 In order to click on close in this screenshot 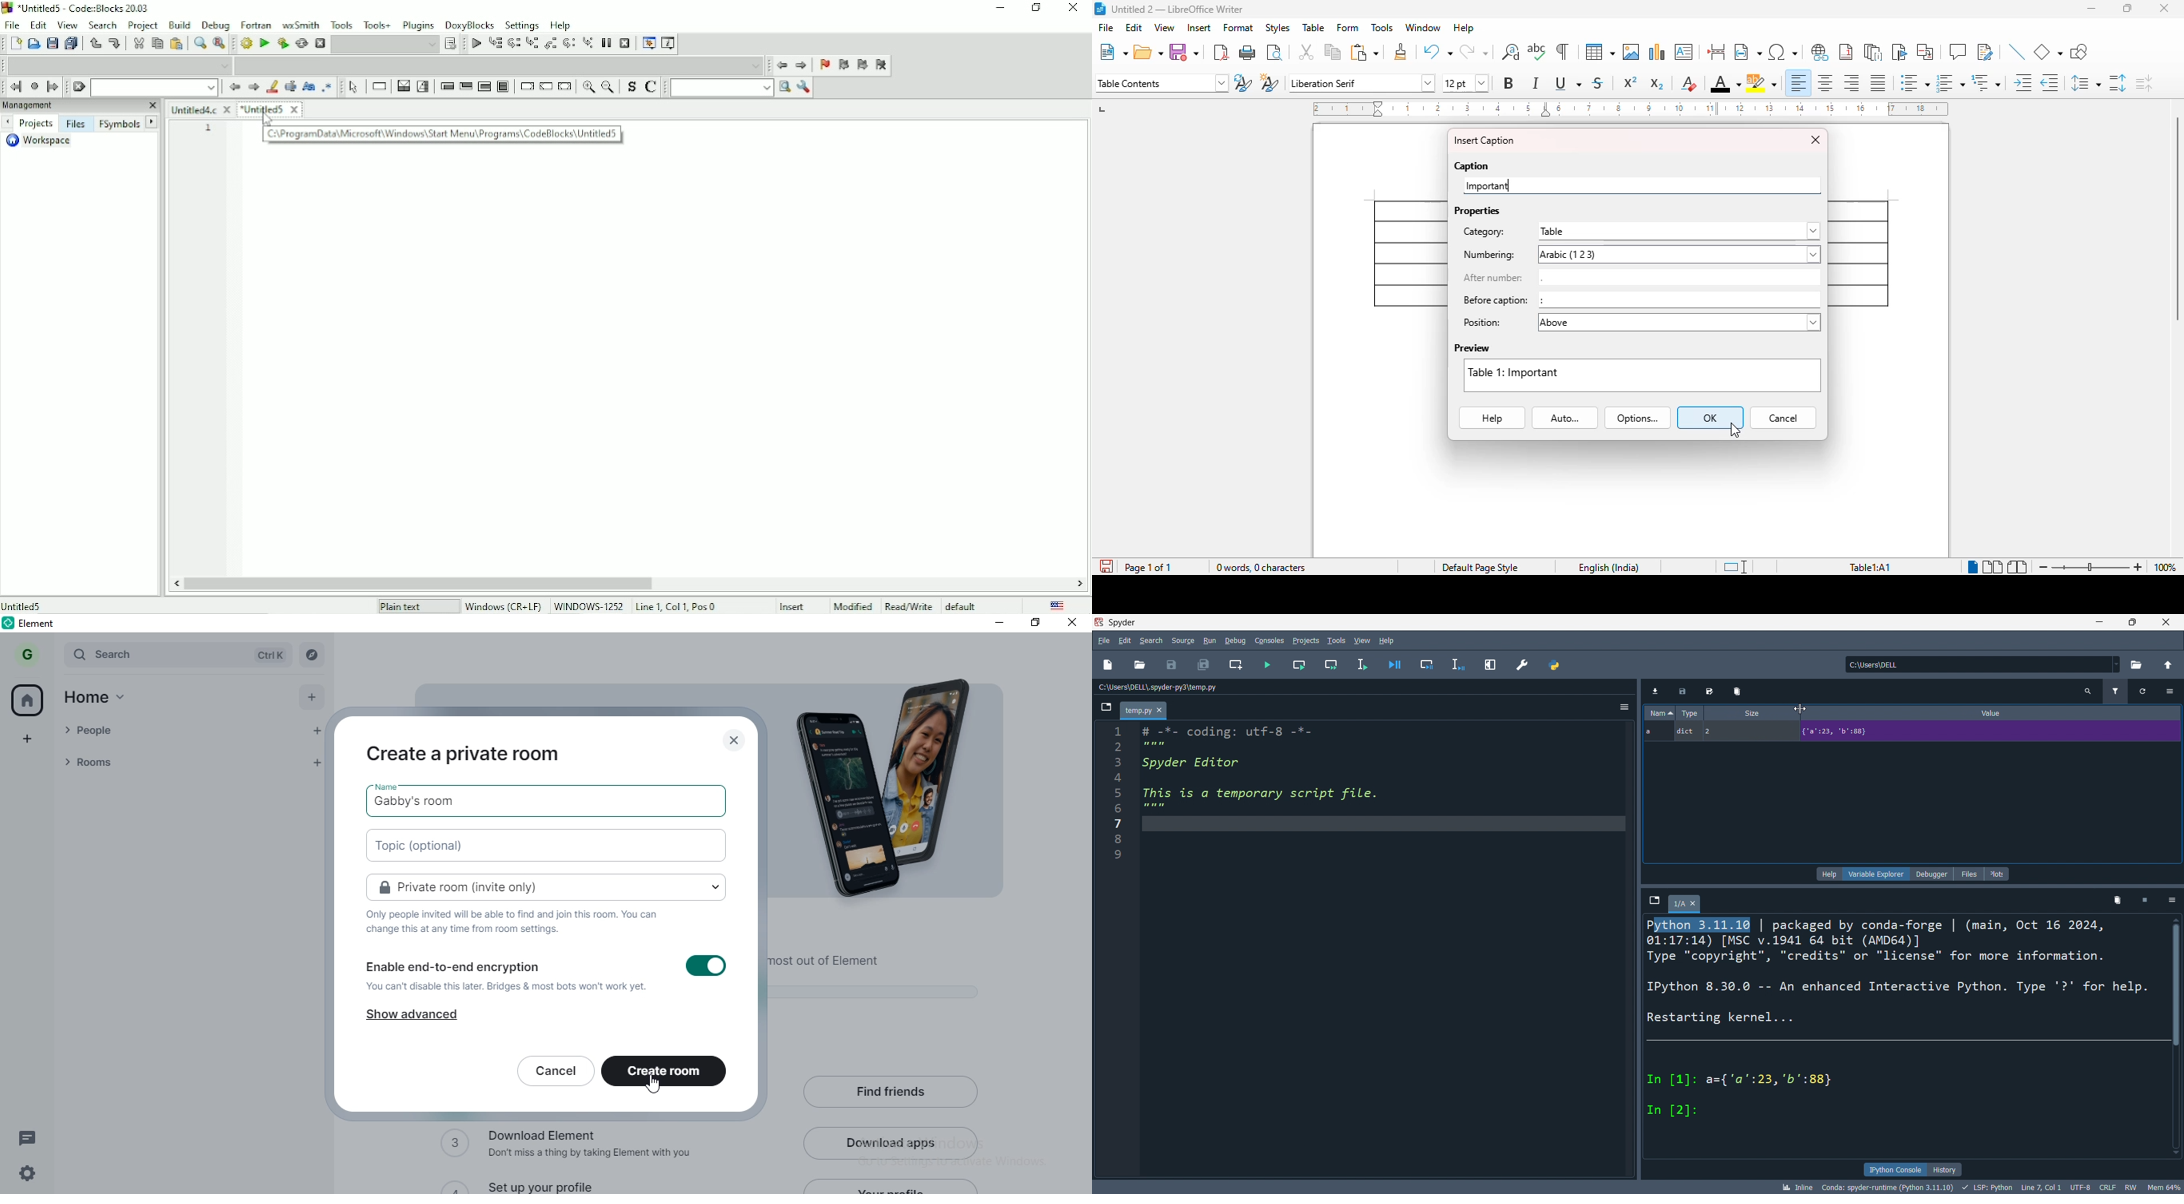, I will do `click(1074, 624)`.